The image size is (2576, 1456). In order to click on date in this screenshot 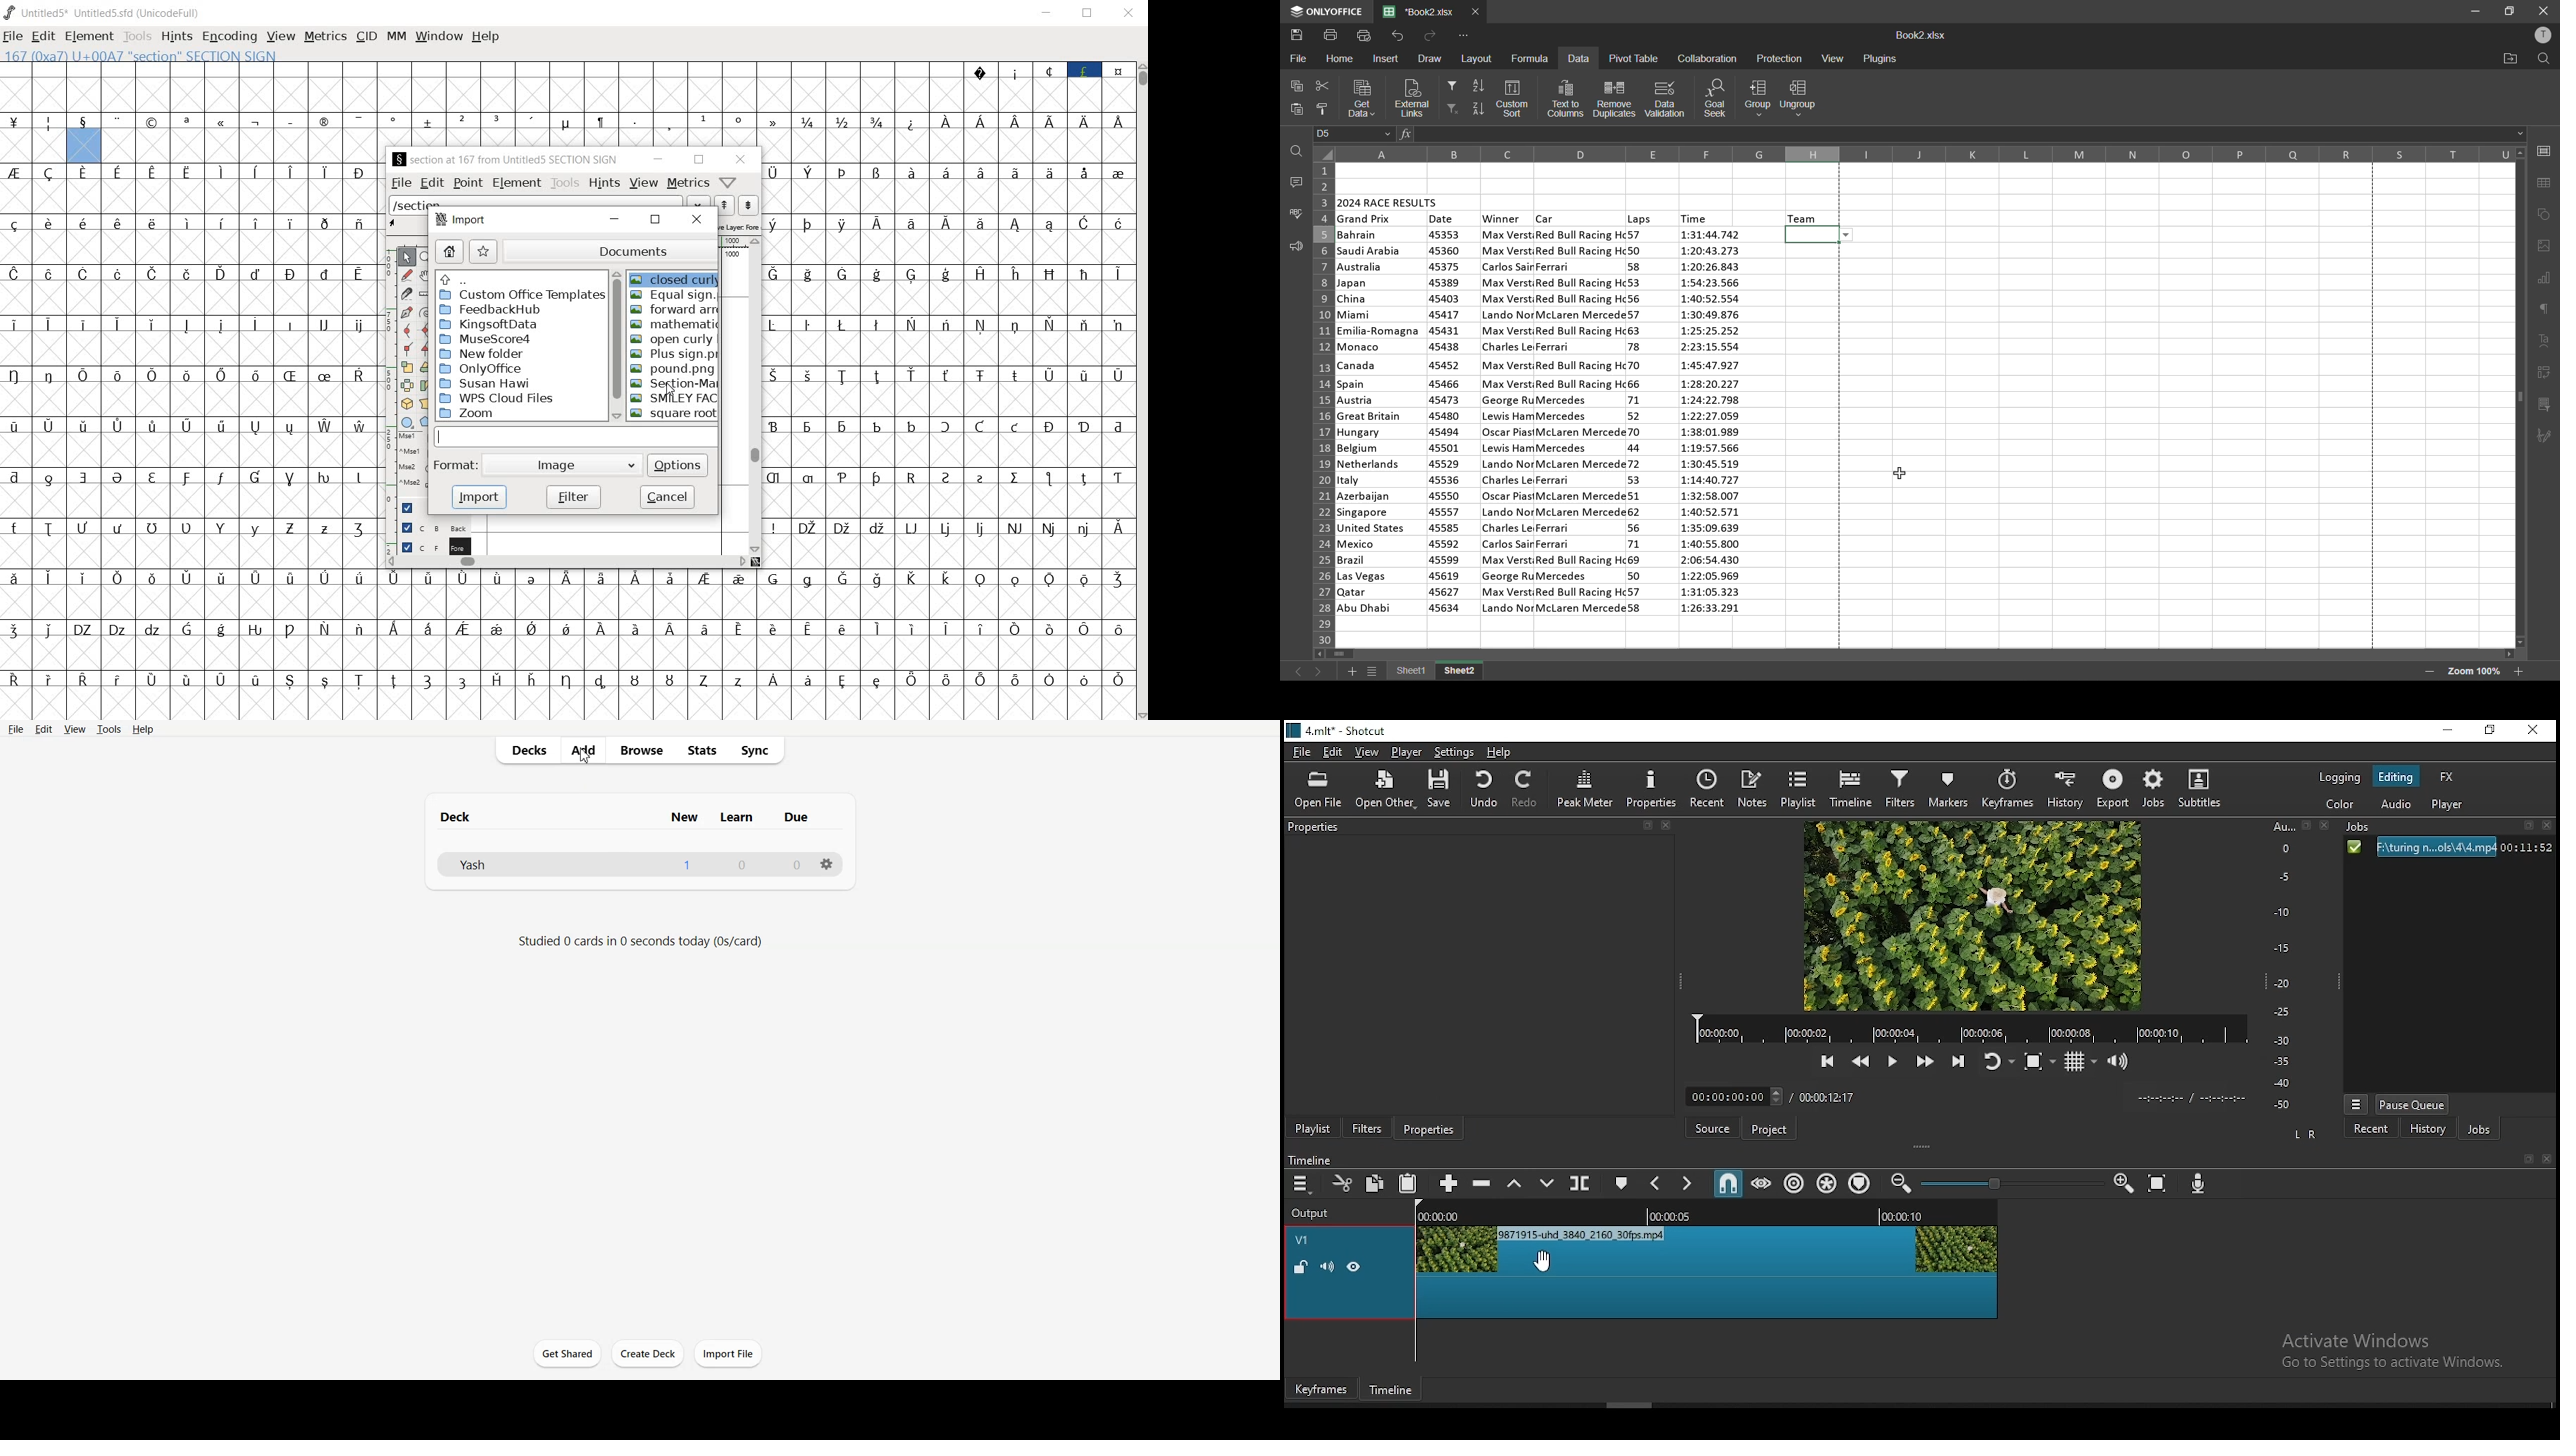, I will do `click(1442, 219)`.